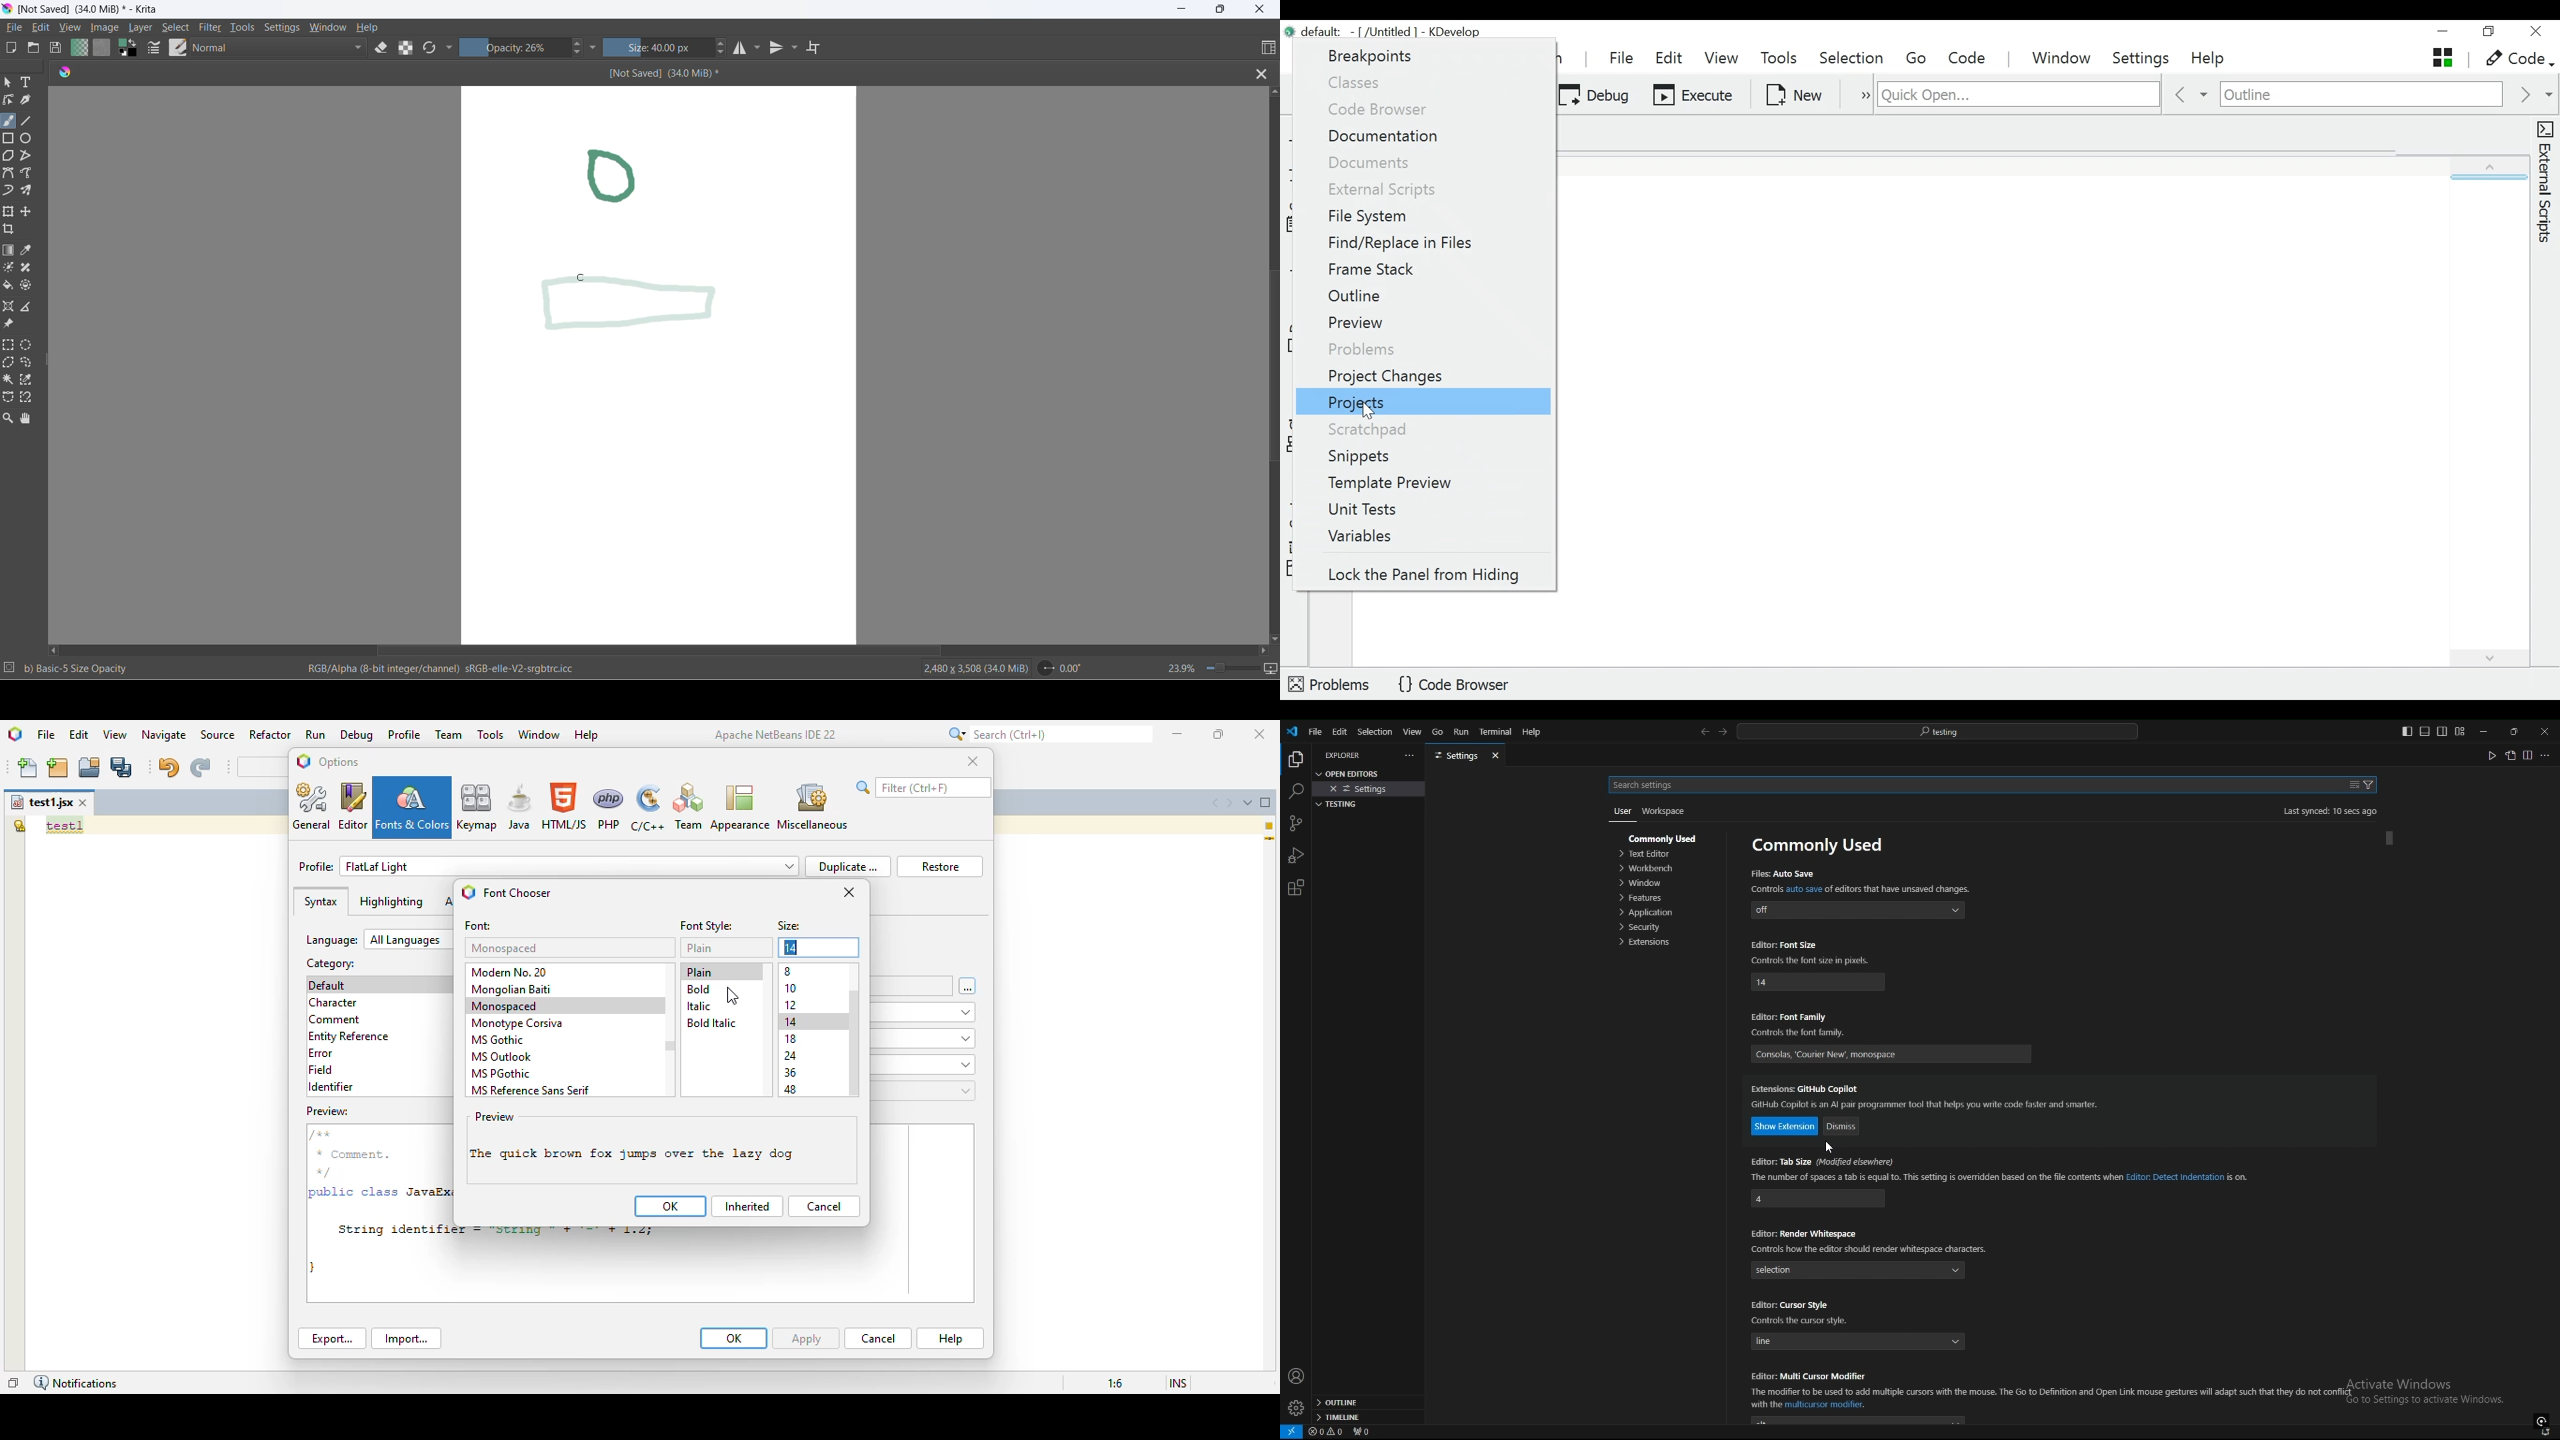  What do you see at coordinates (80, 734) in the screenshot?
I see `edit` at bounding box center [80, 734].